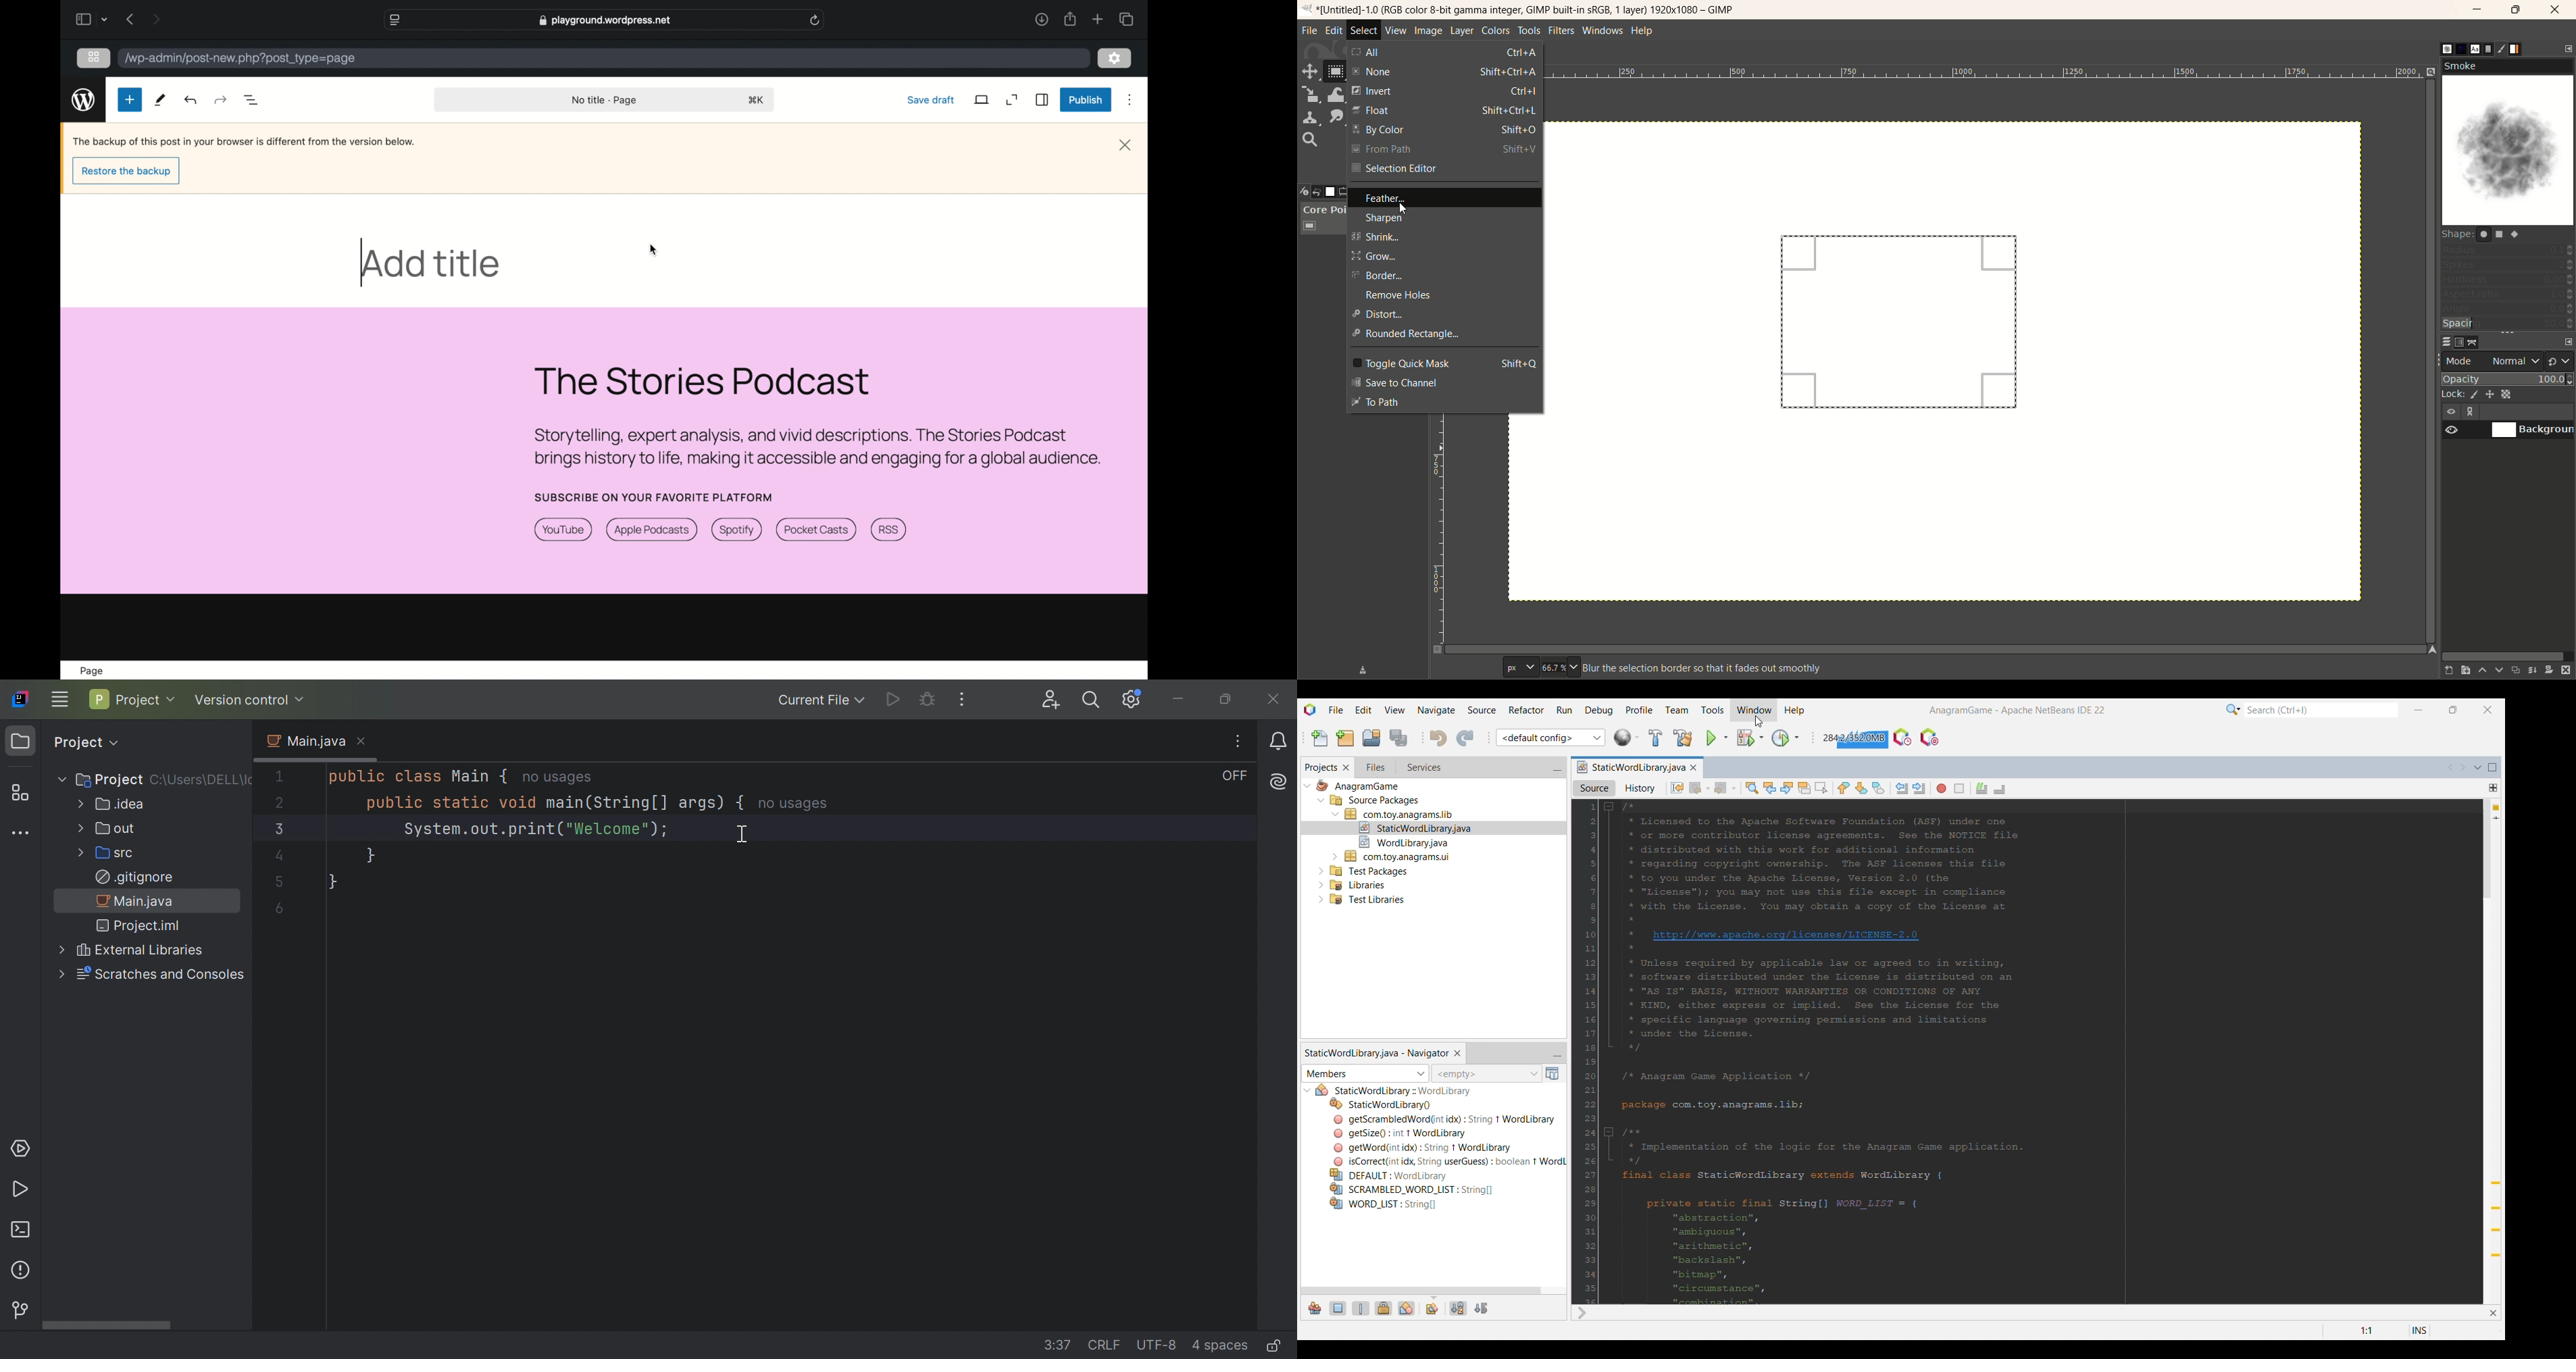 The width and height of the screenshot is (2576, 1372). What do you see at coordinates (1522, 668) in the screenshot?
I see `pixel` at bounding box center [1522, 668].